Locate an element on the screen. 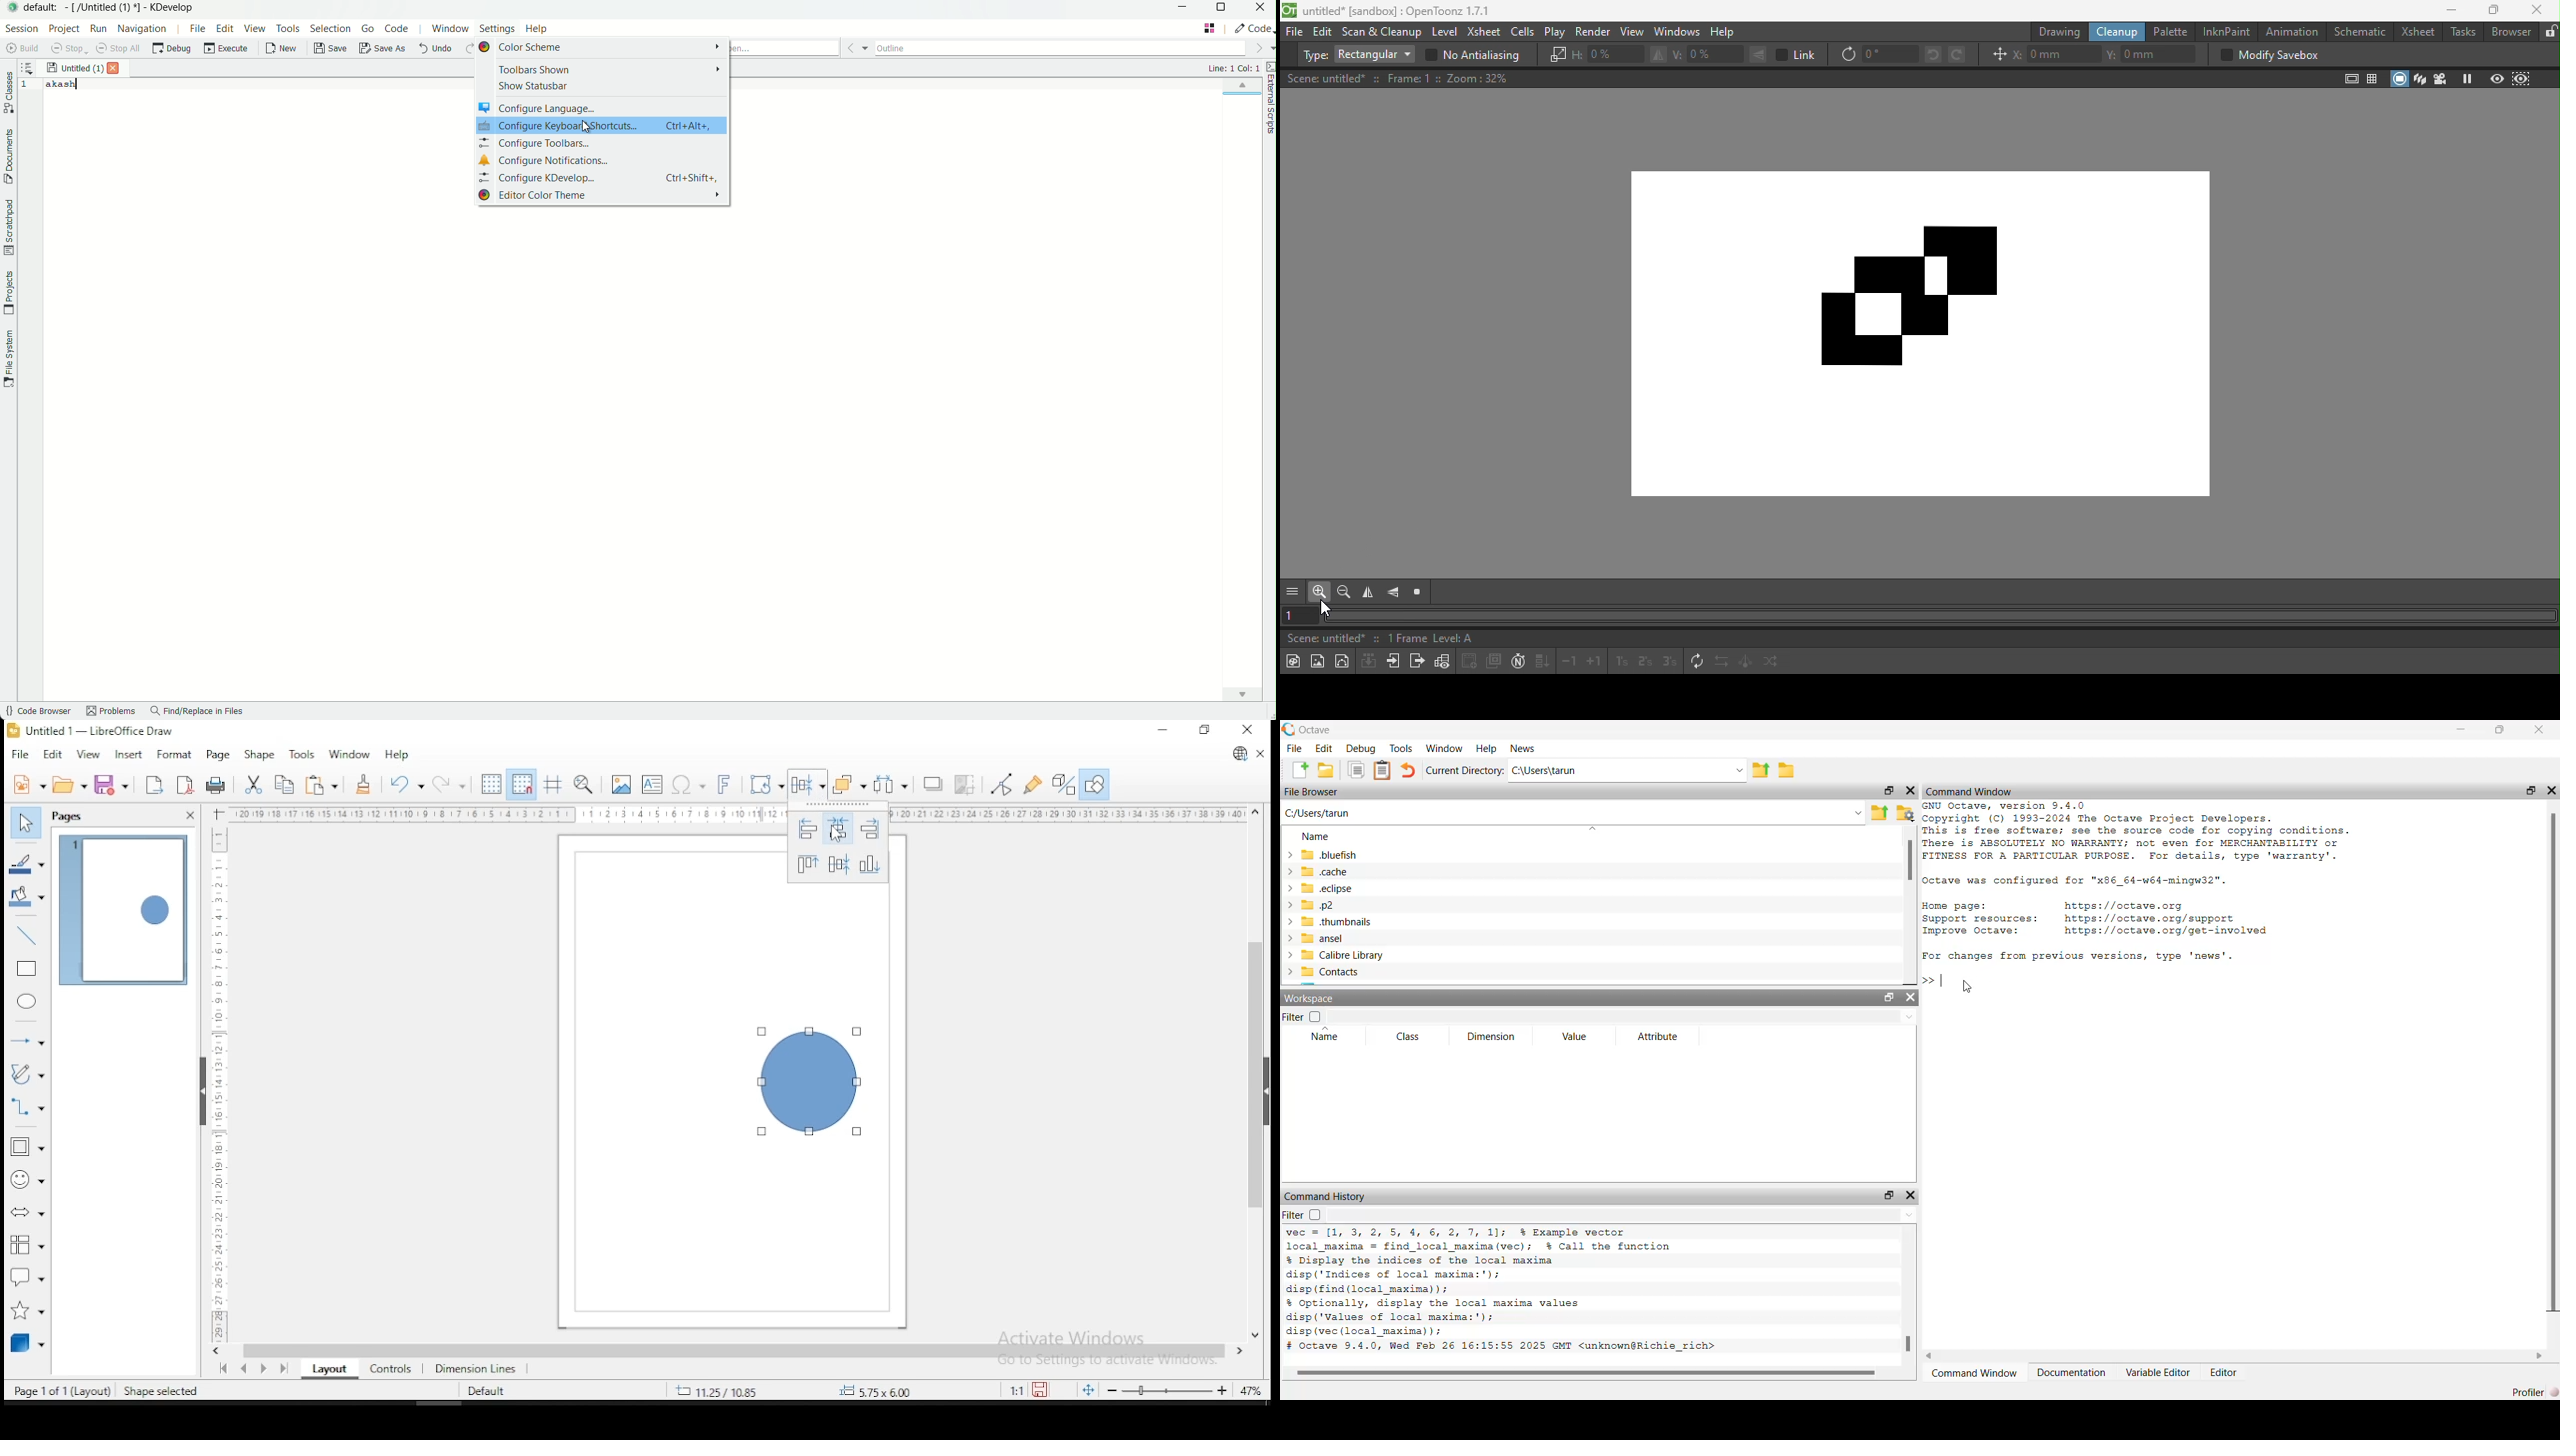  snap to grids is located at coordinates (521, 784).